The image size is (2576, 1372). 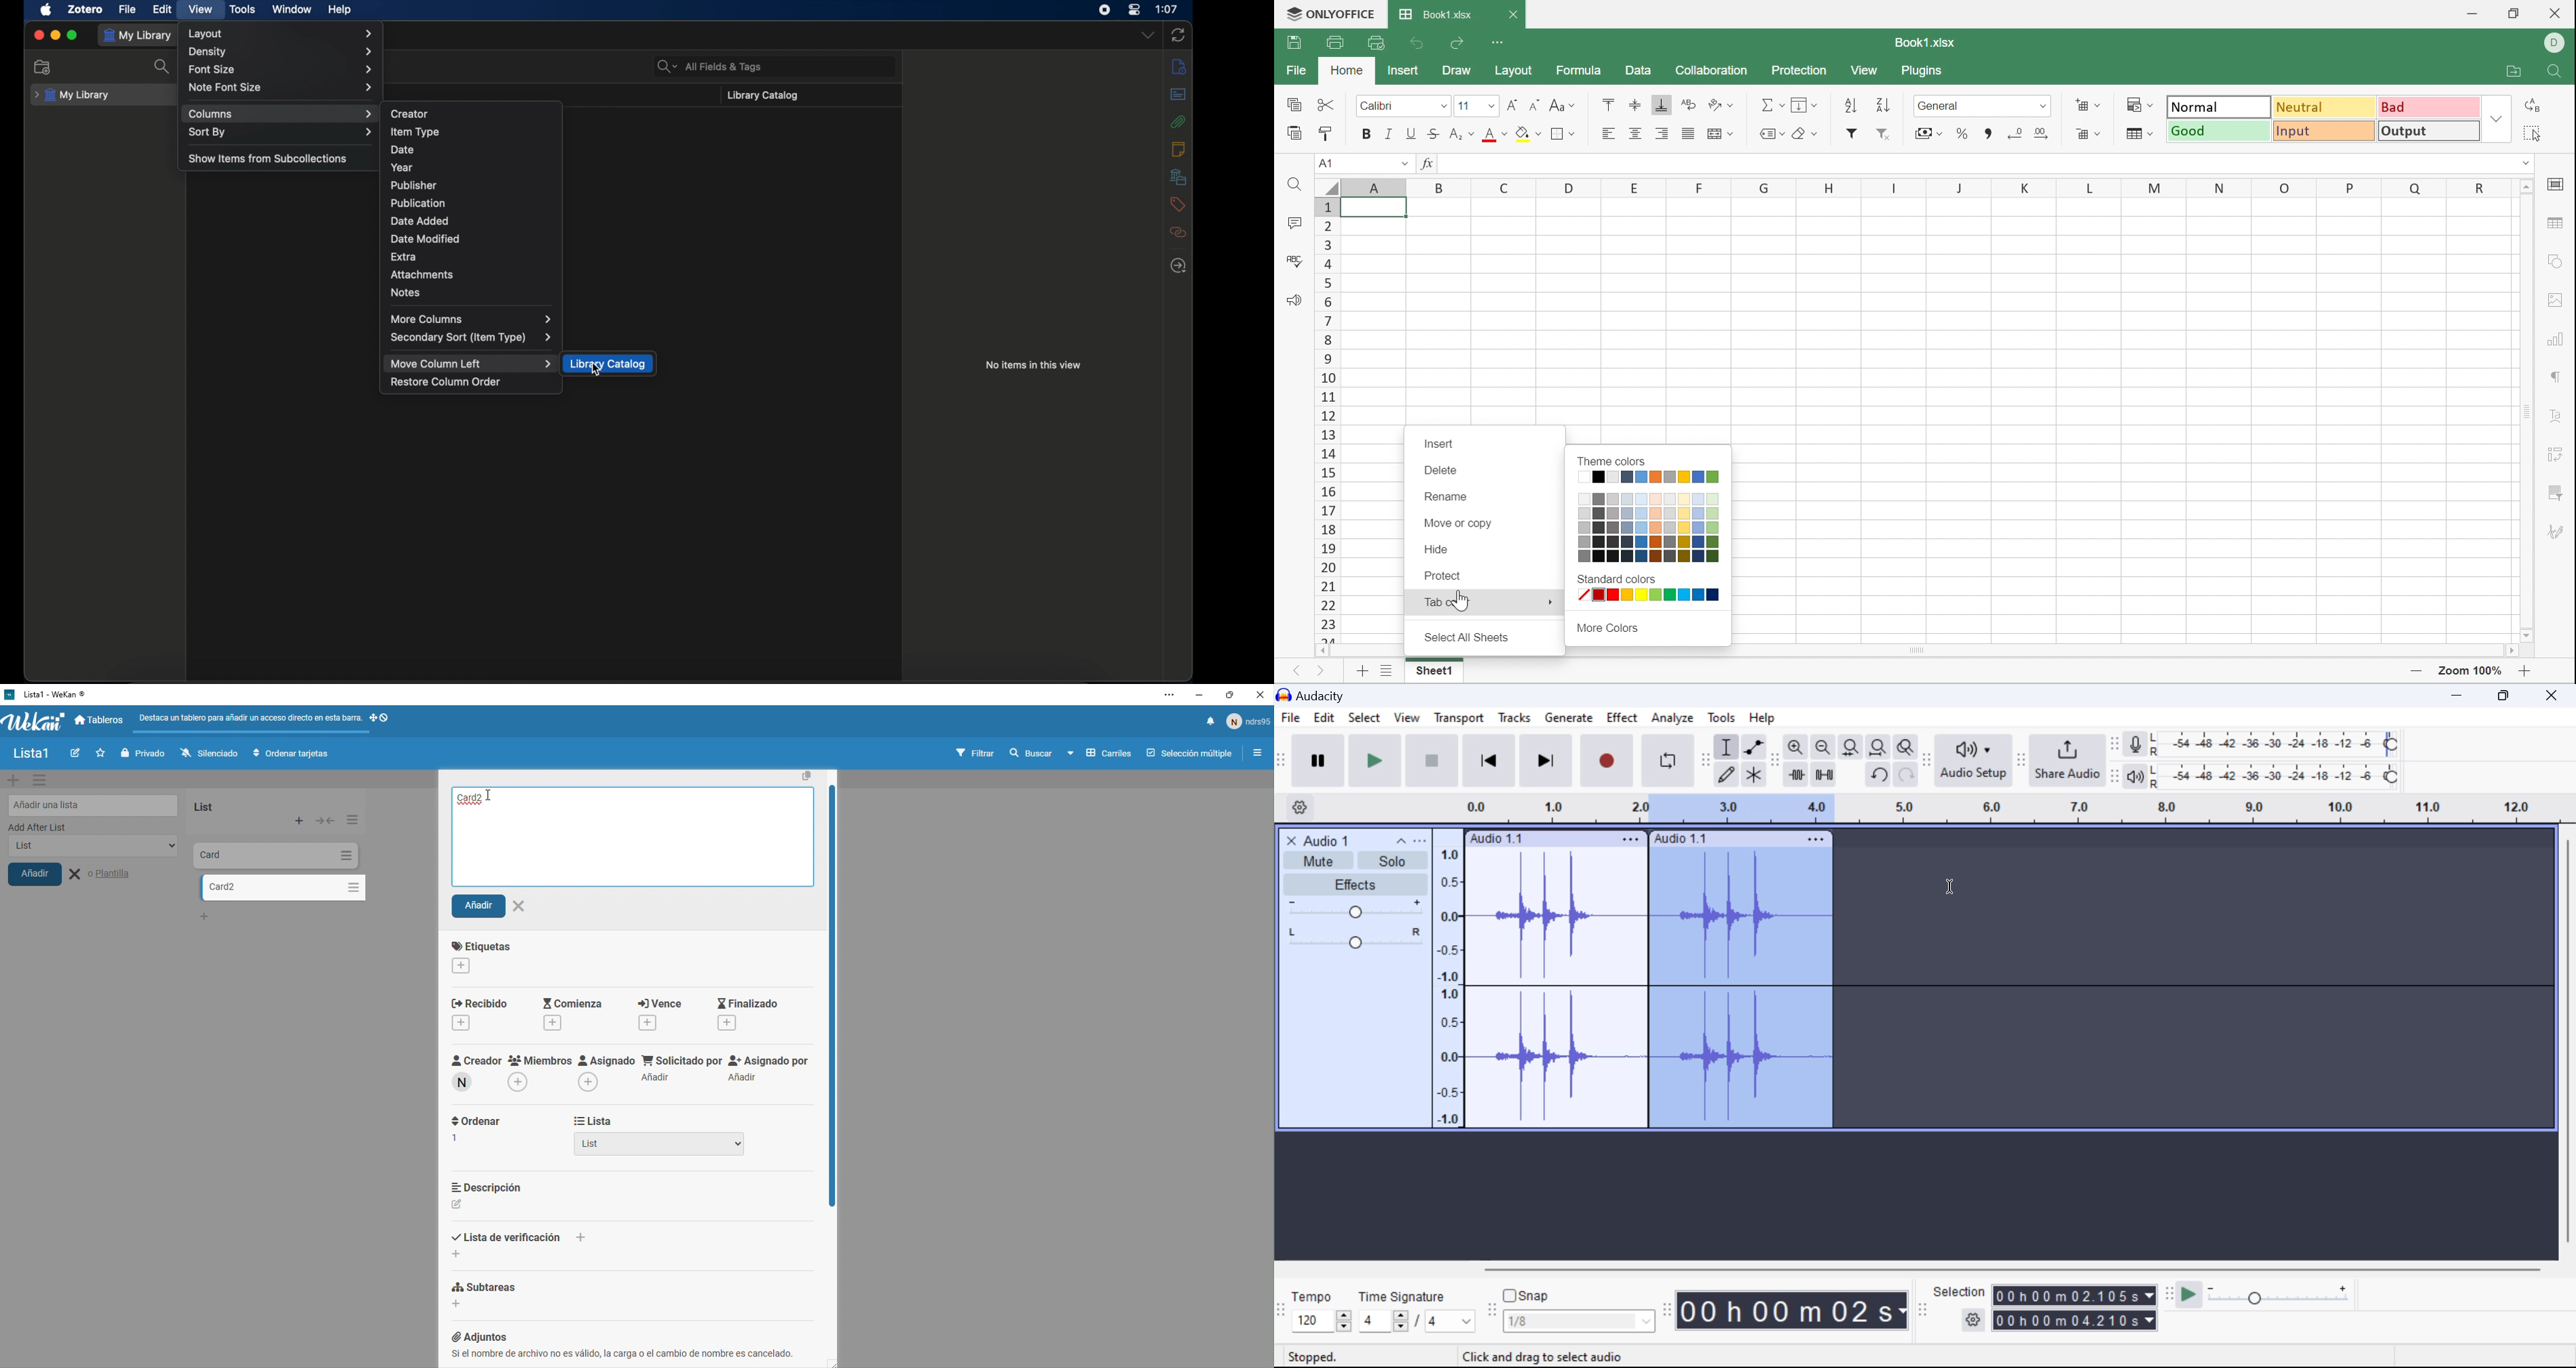 I want to click on Record, so click(x=1604, y=761).